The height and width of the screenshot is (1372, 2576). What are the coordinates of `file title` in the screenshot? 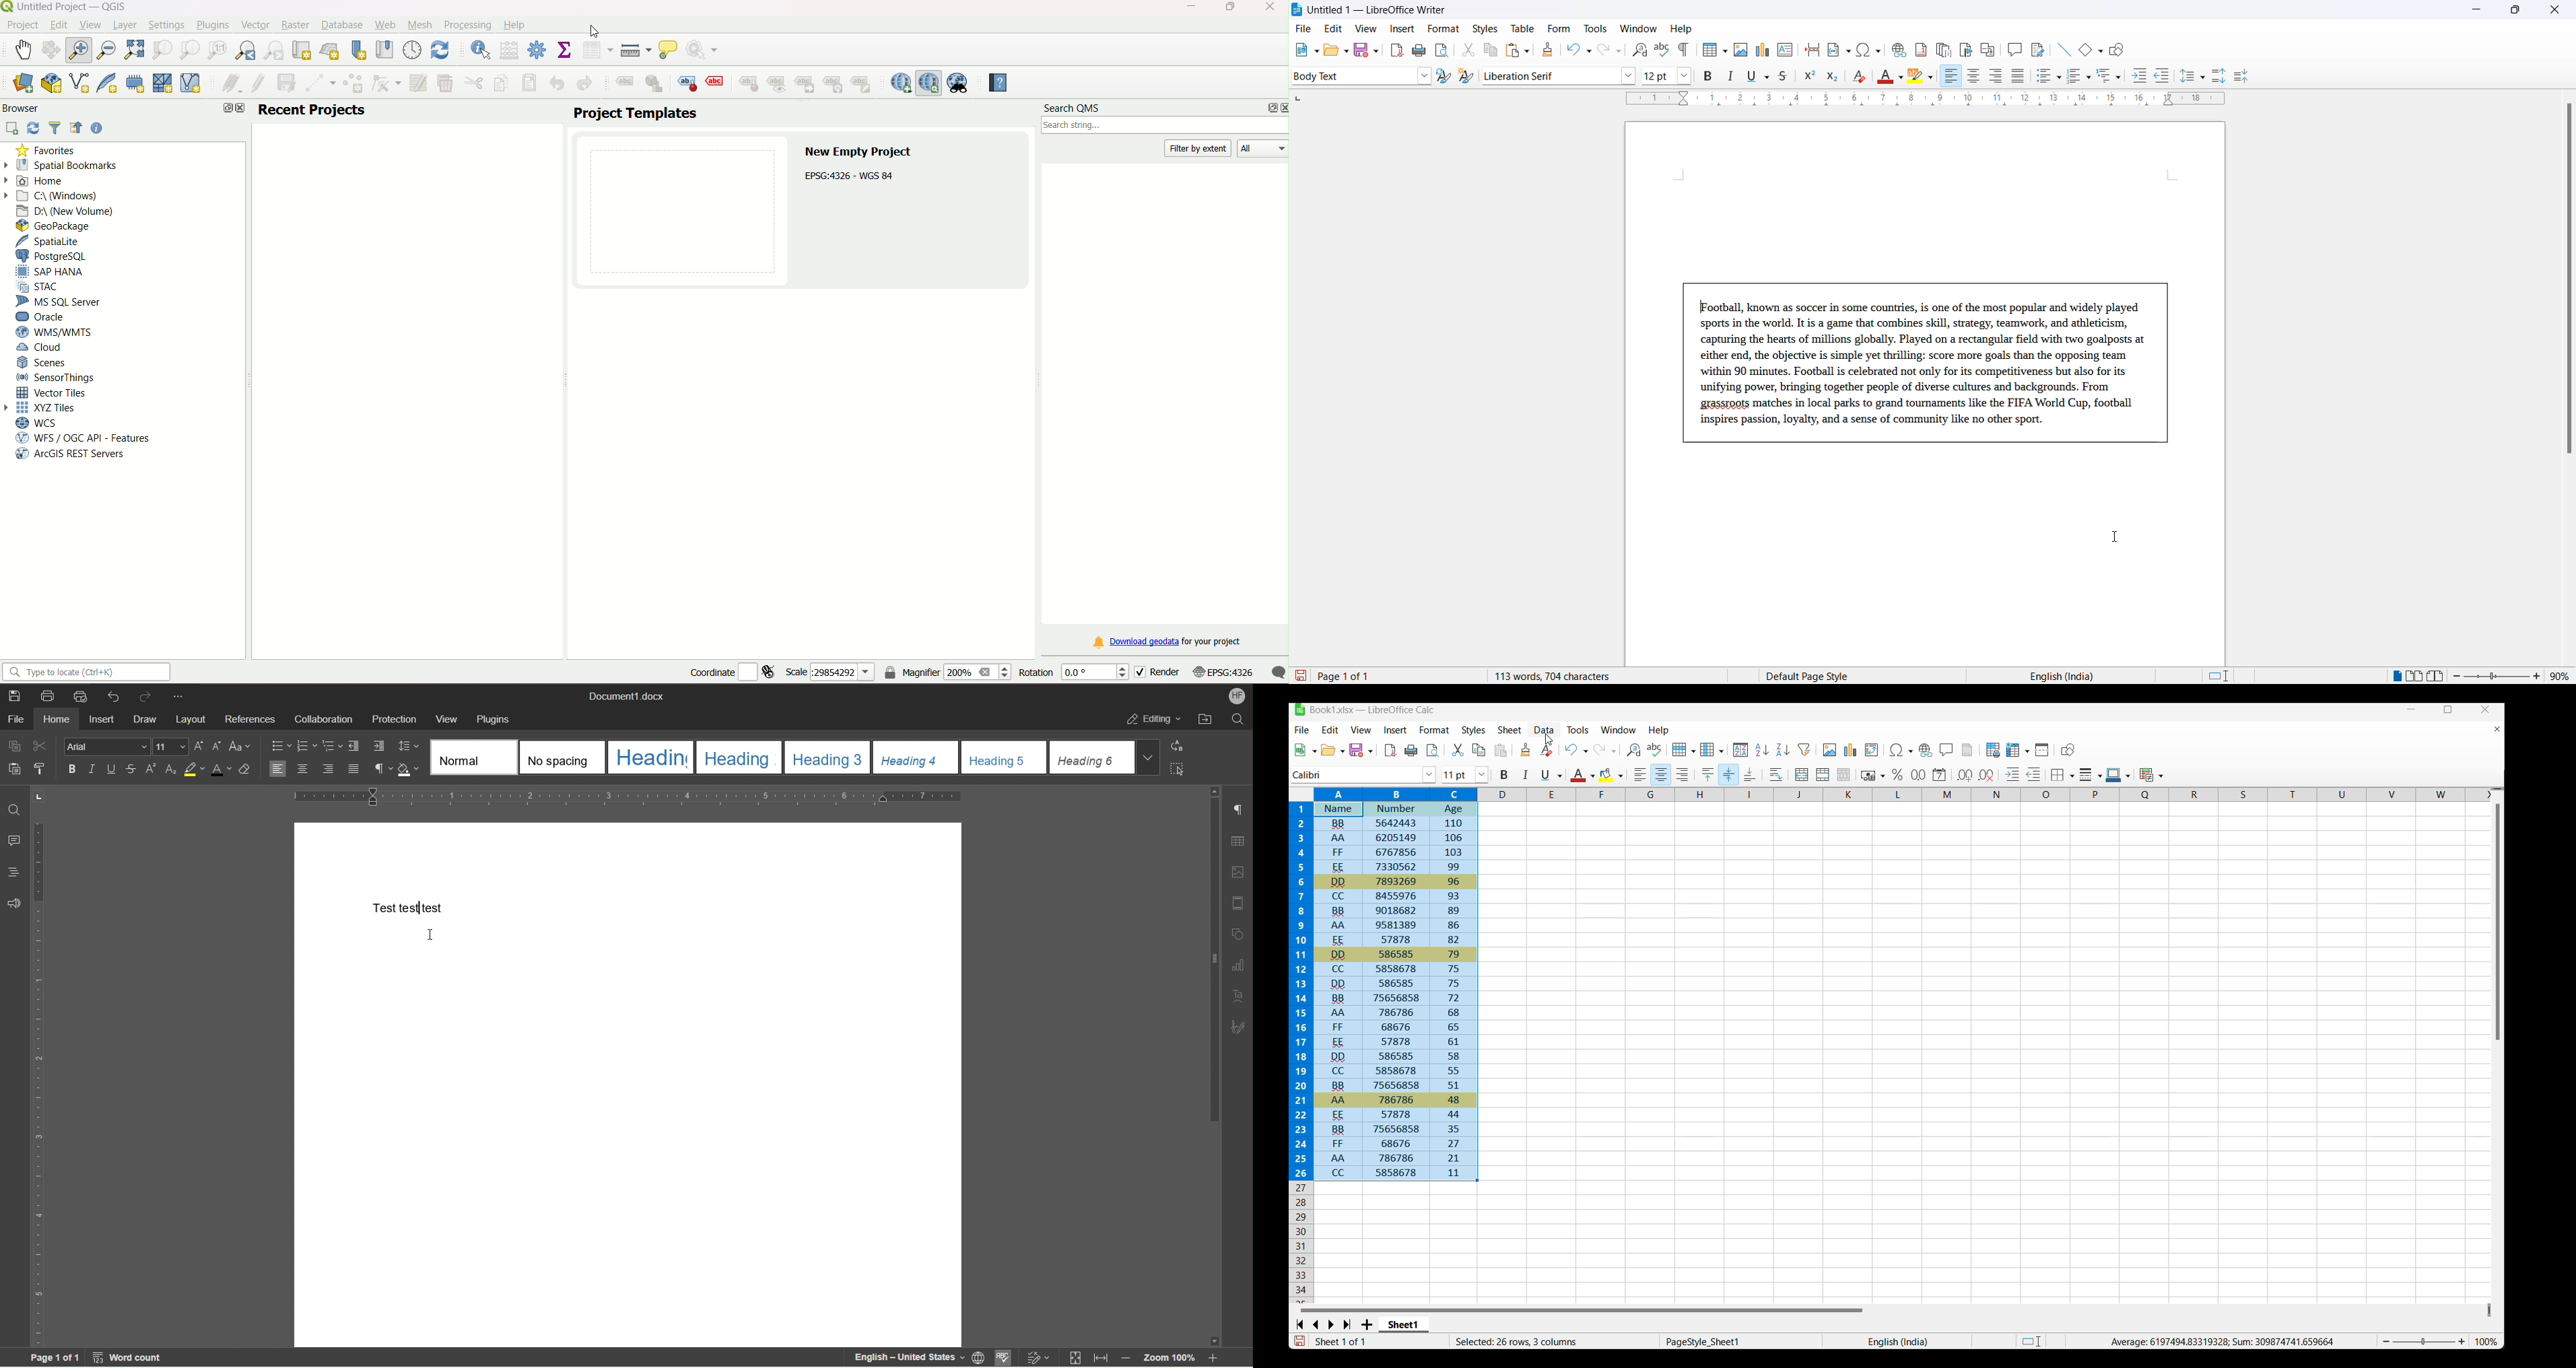 It's located at (1370, 9).